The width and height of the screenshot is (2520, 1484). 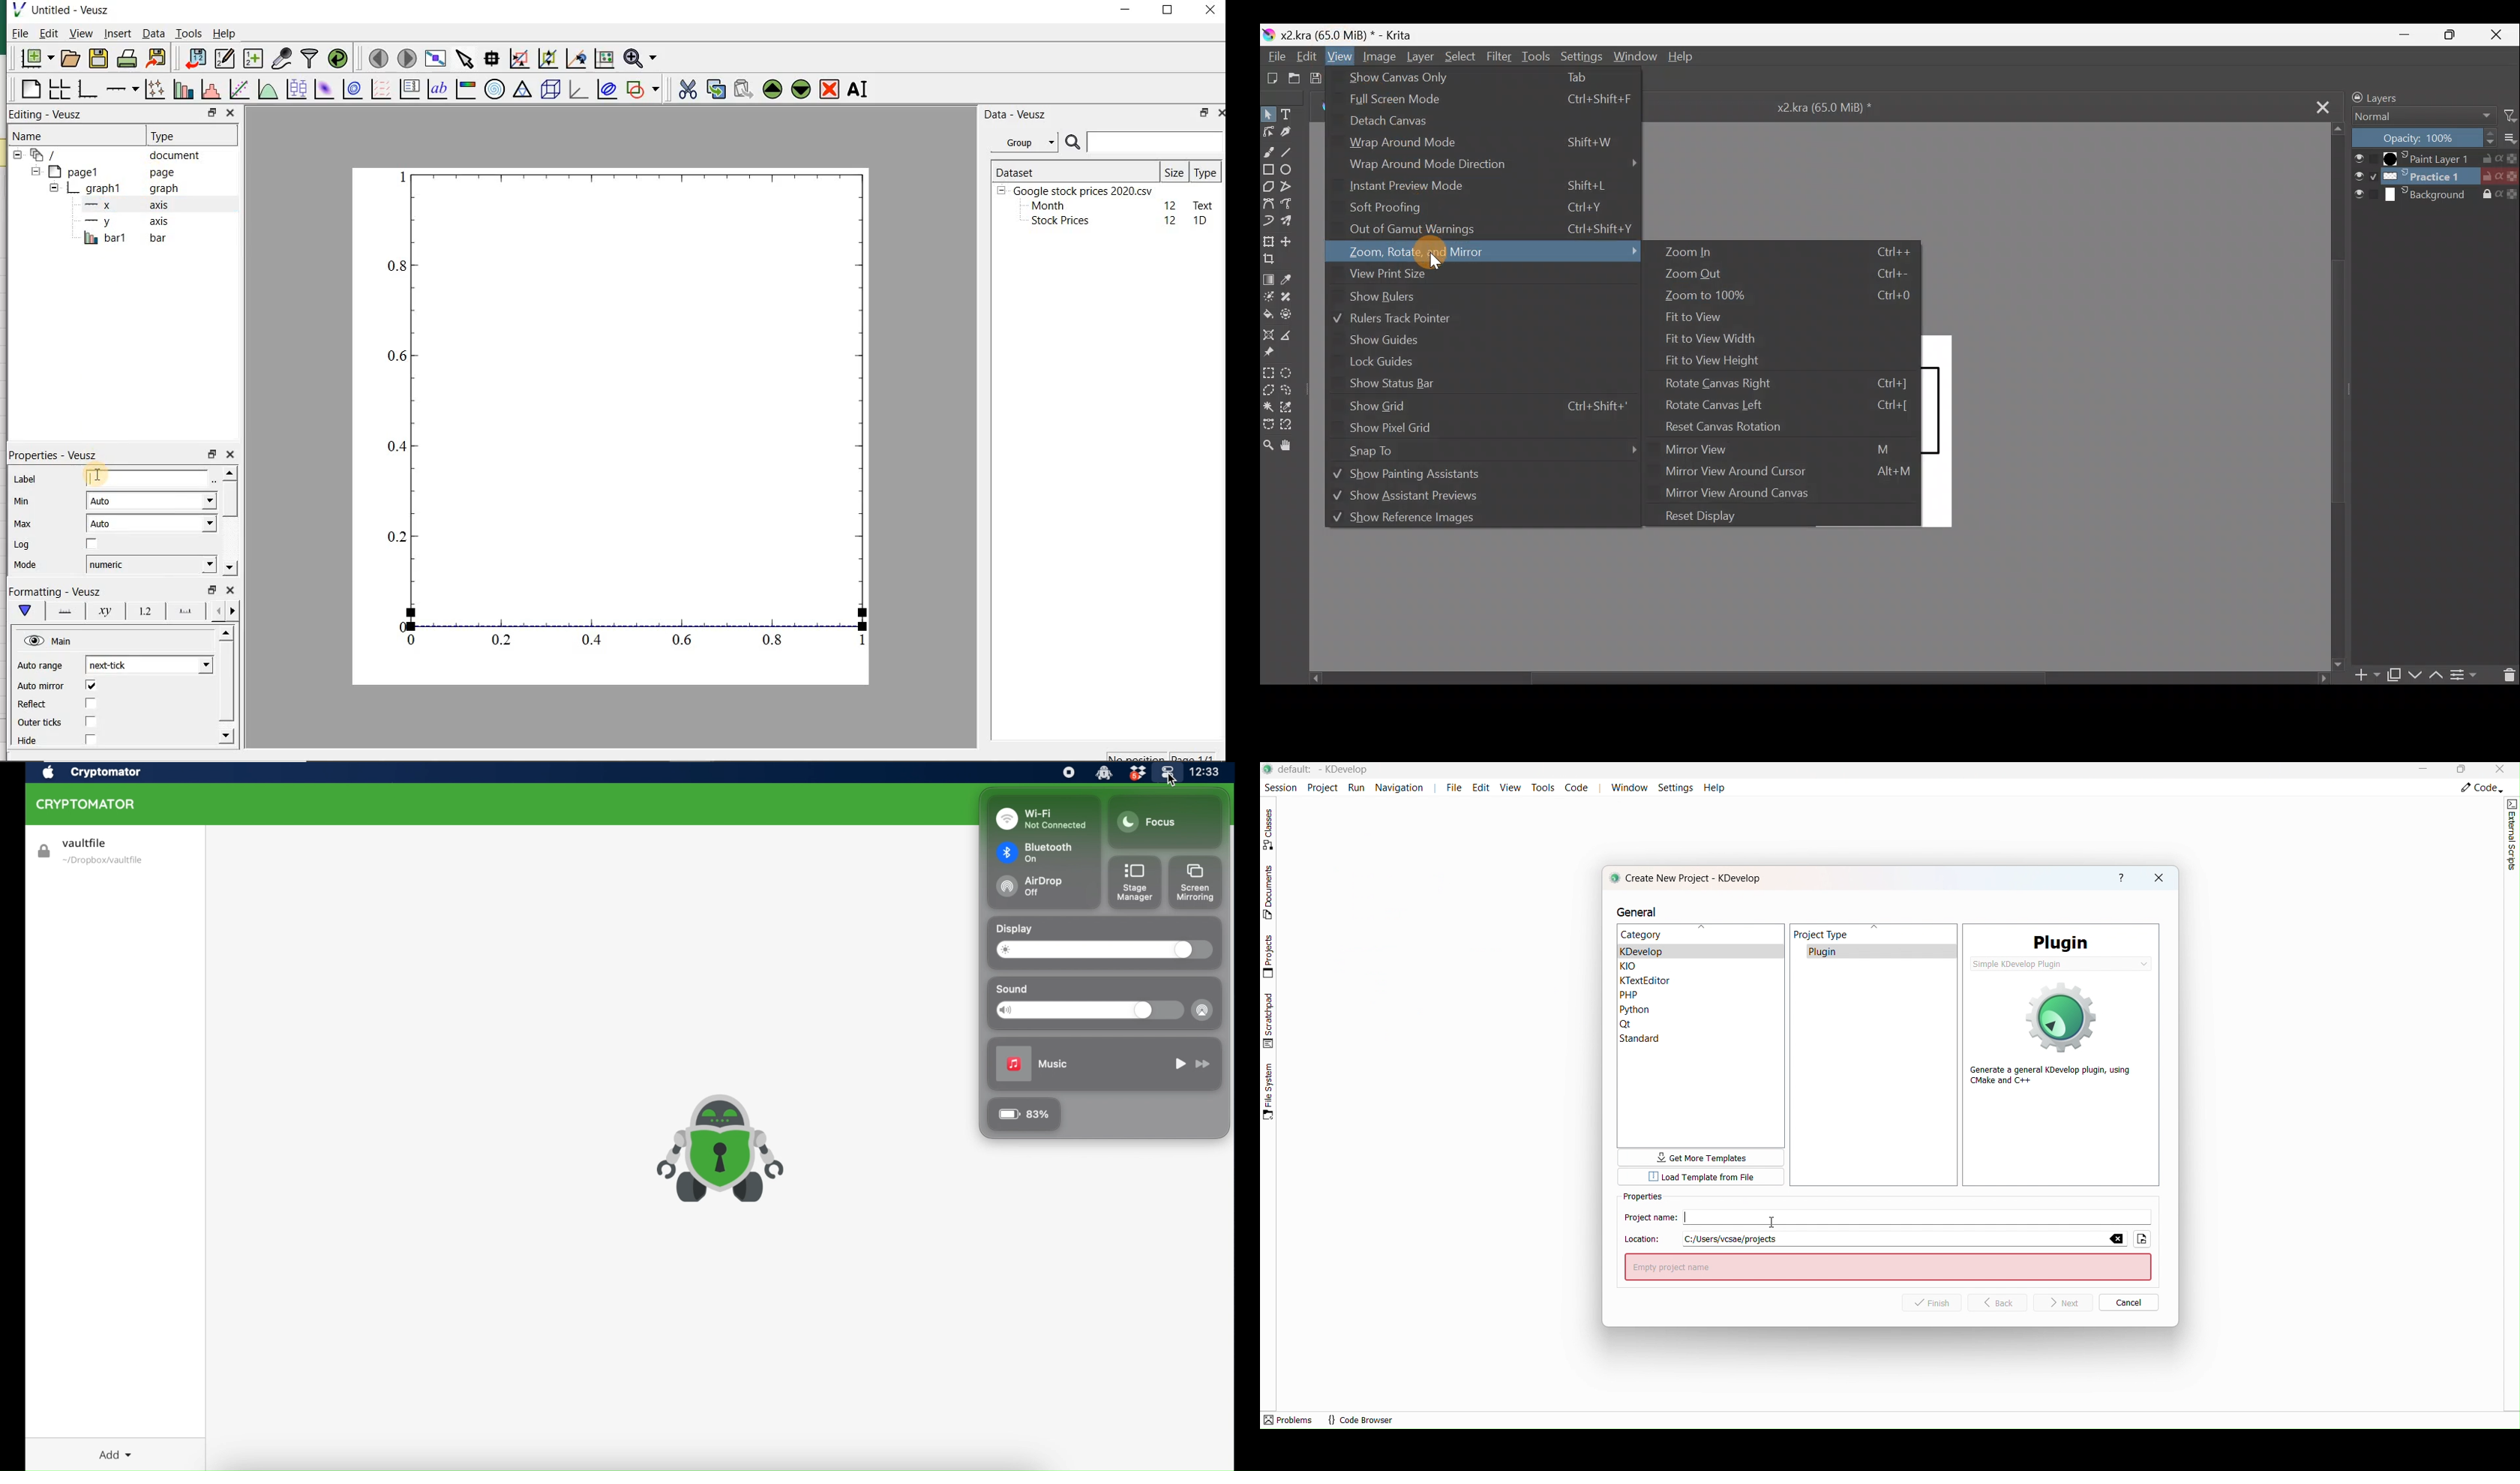 What do you see at coordinates (1268, 152) in the screenshot?
I see `Freehand brush tool` at bounding box center [1268, 152].